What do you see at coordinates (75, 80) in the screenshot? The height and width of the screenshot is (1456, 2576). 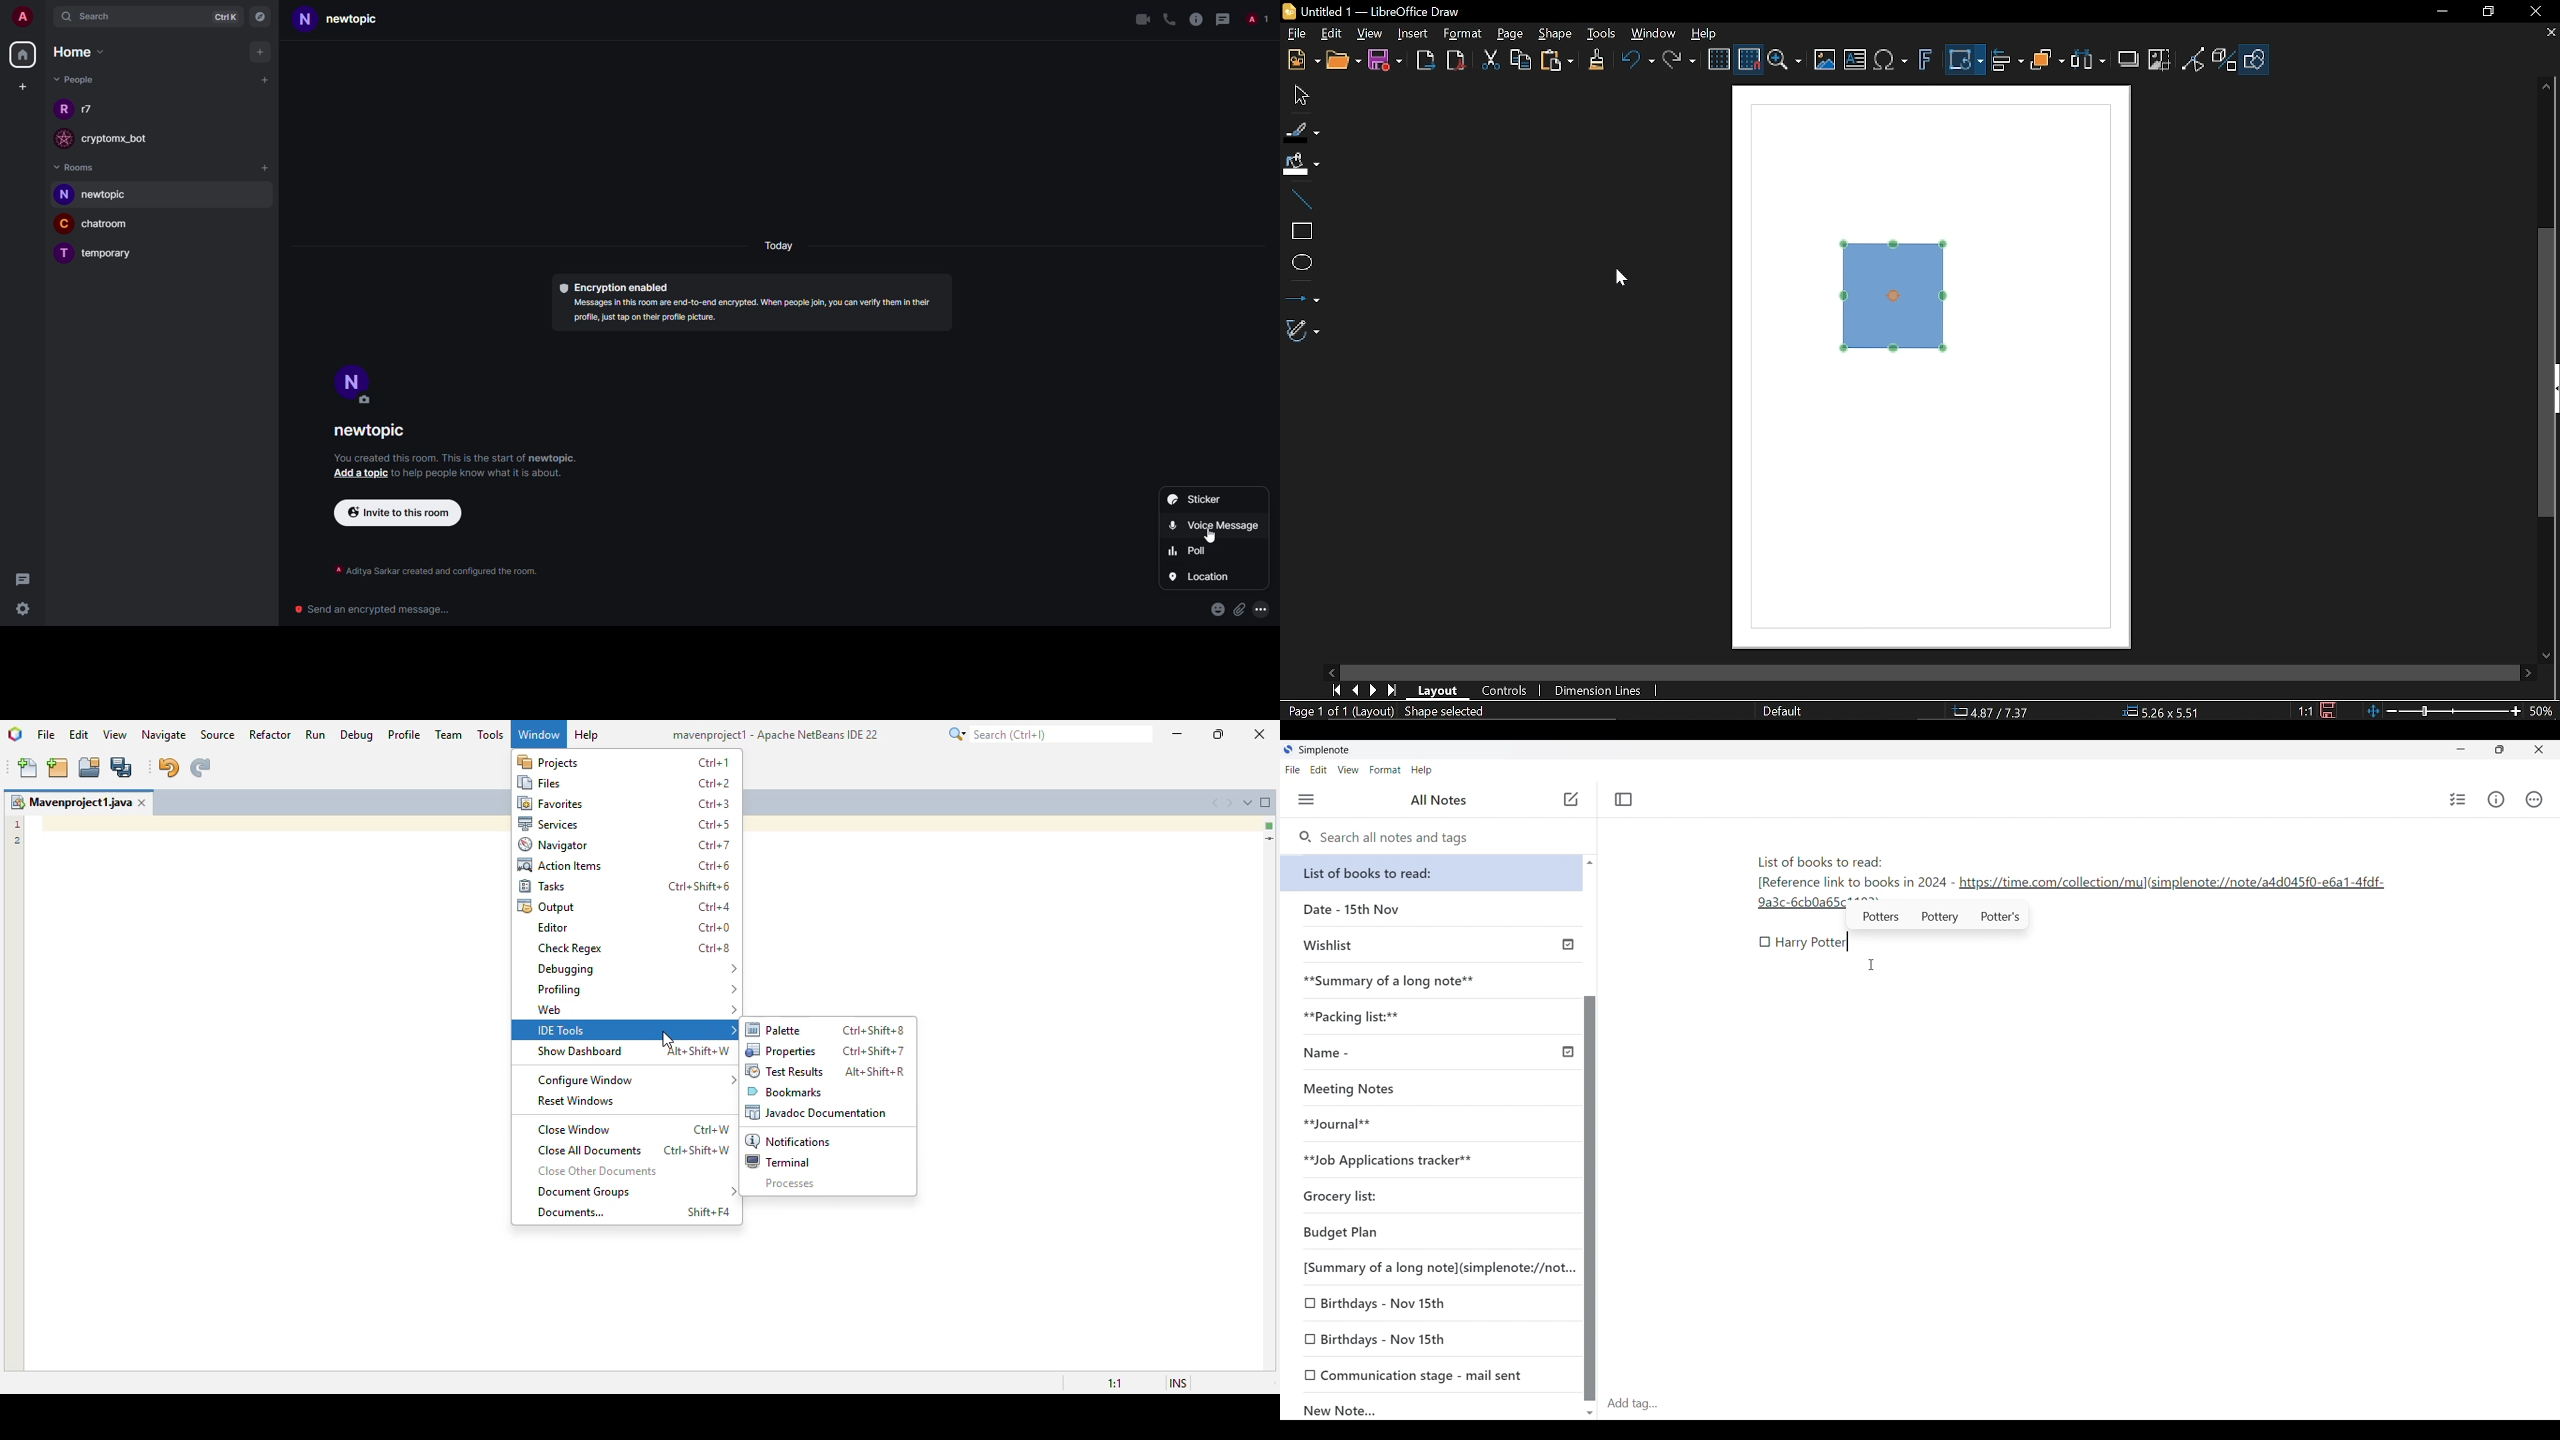 I see `people` at bounding box center [75, 80].